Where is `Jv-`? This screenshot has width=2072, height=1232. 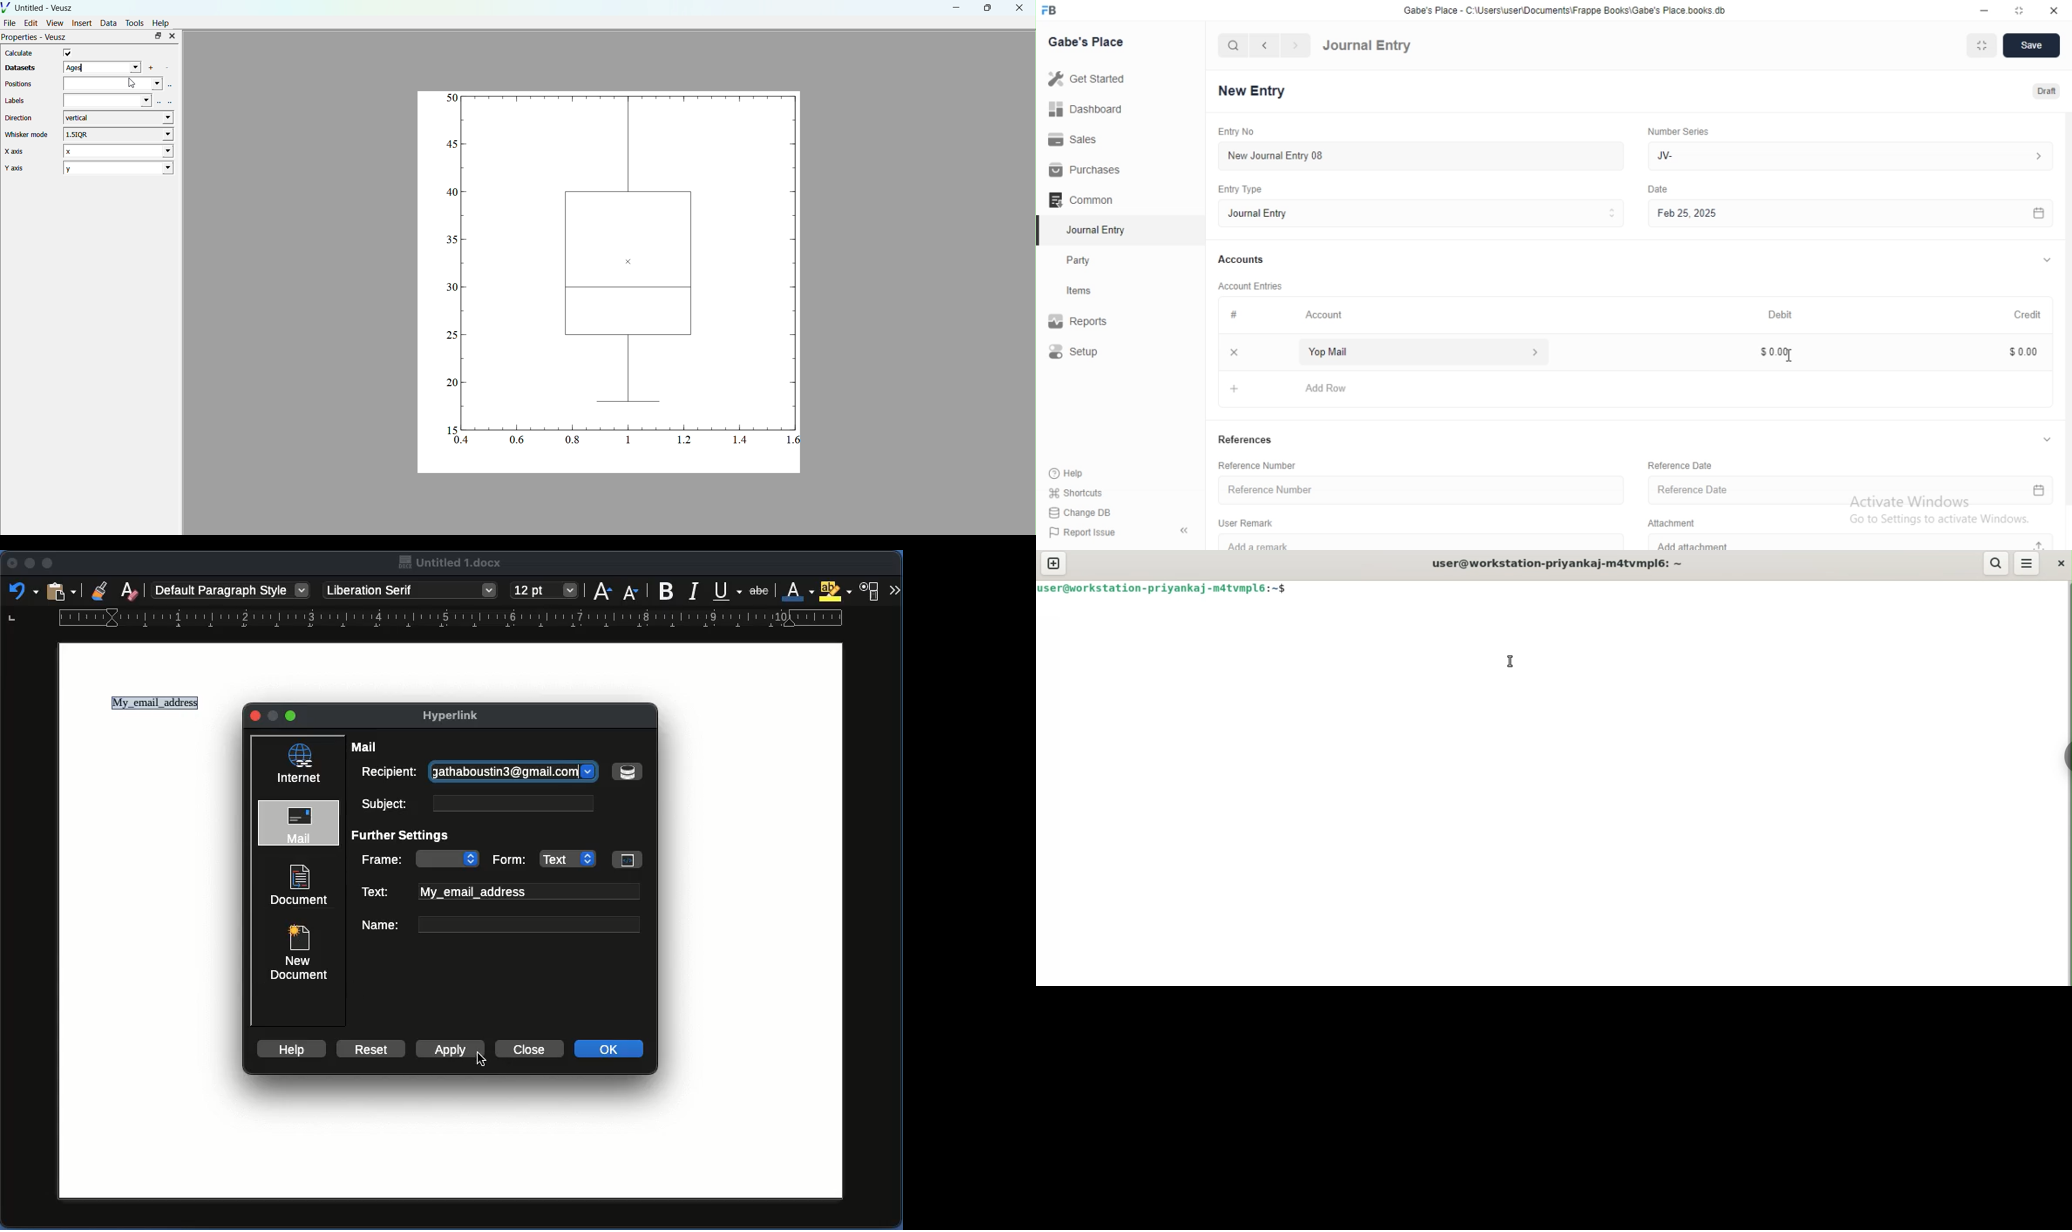
Jv- is located at coordinates (1853, 155).